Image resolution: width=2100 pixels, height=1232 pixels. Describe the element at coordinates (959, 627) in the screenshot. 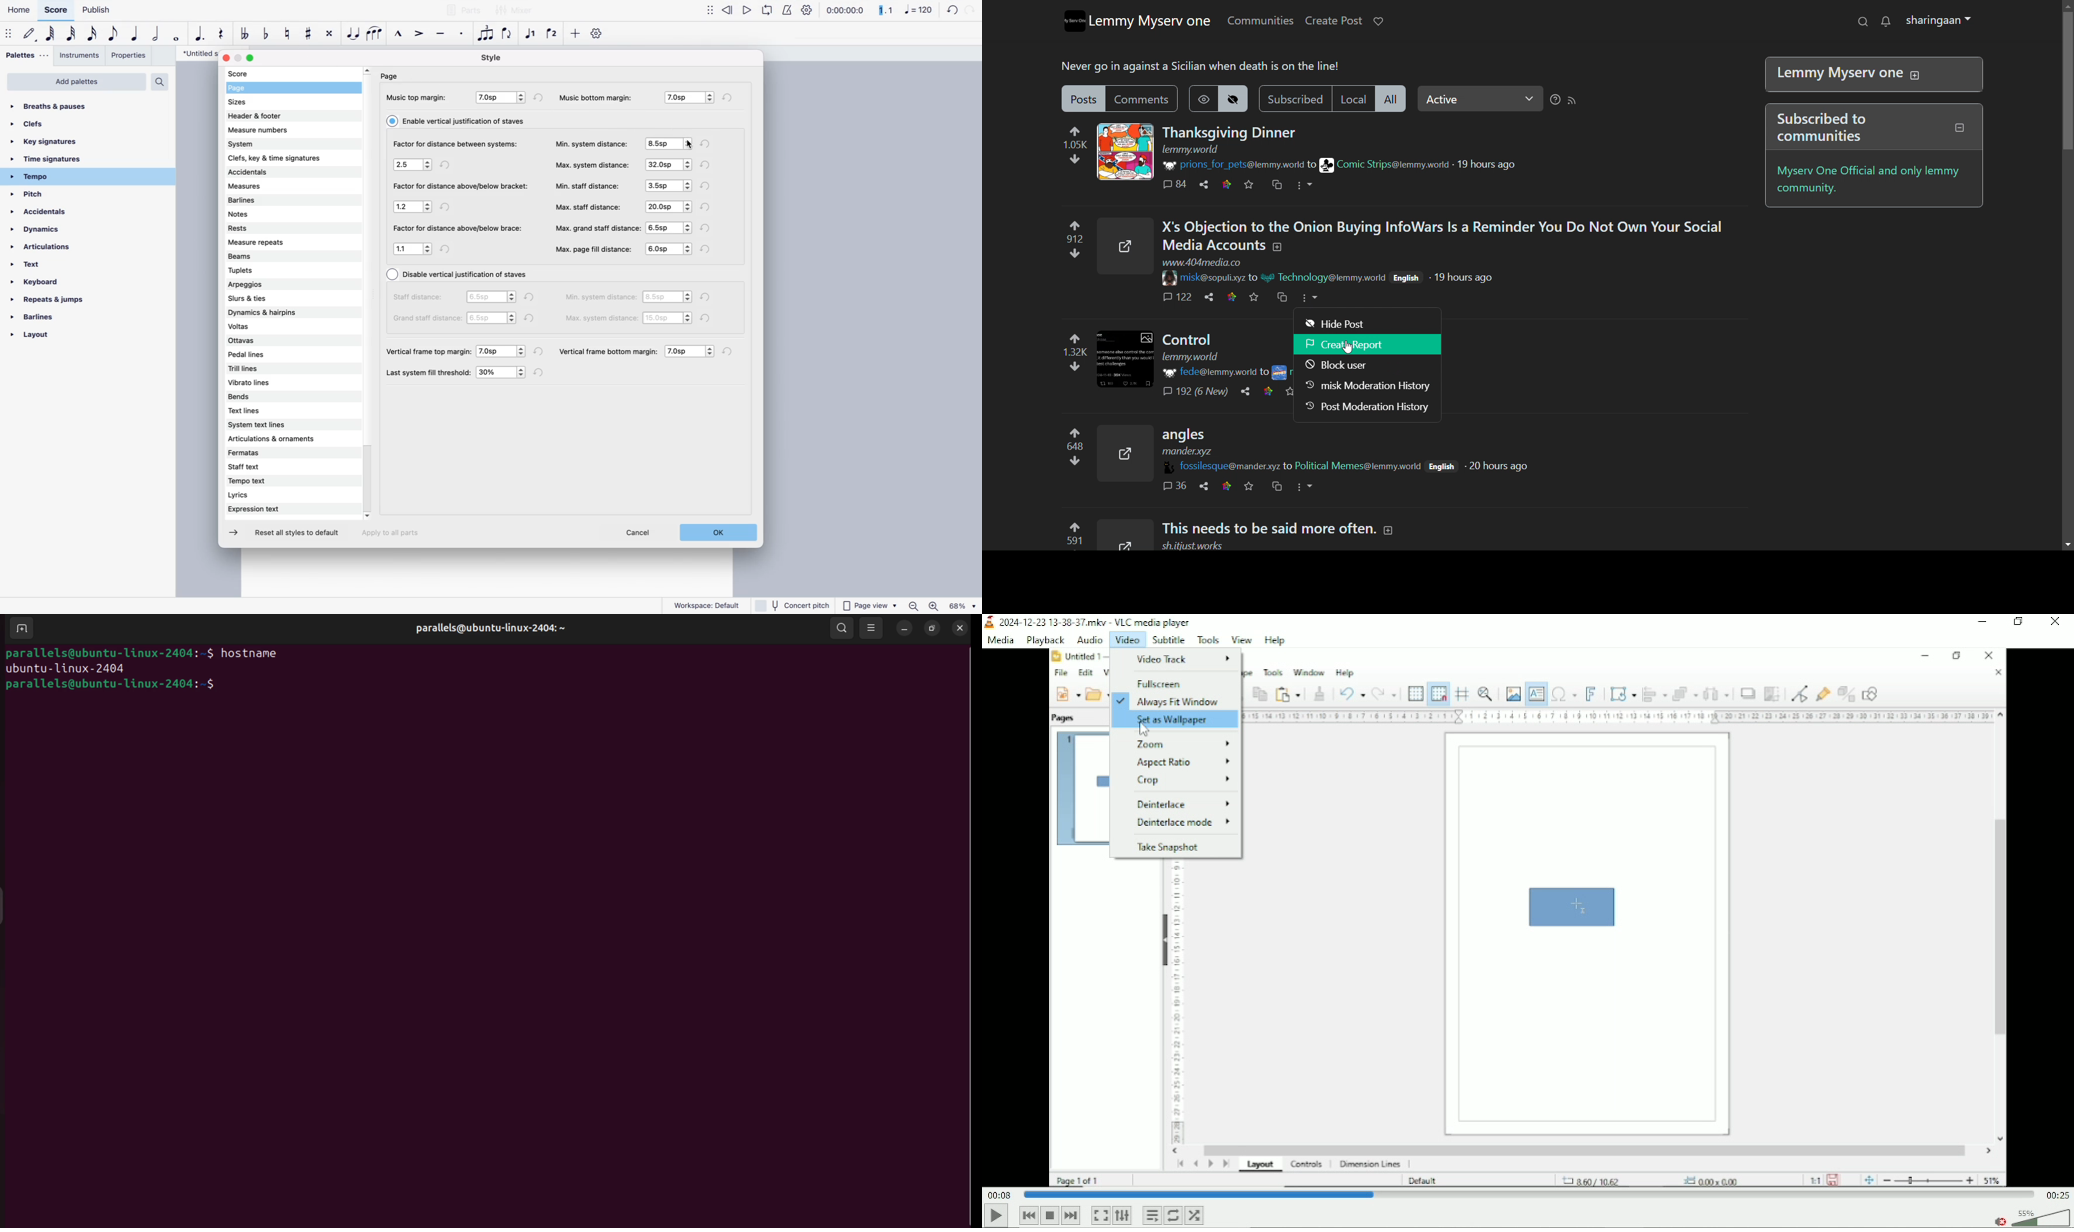

I see `close` at that location.